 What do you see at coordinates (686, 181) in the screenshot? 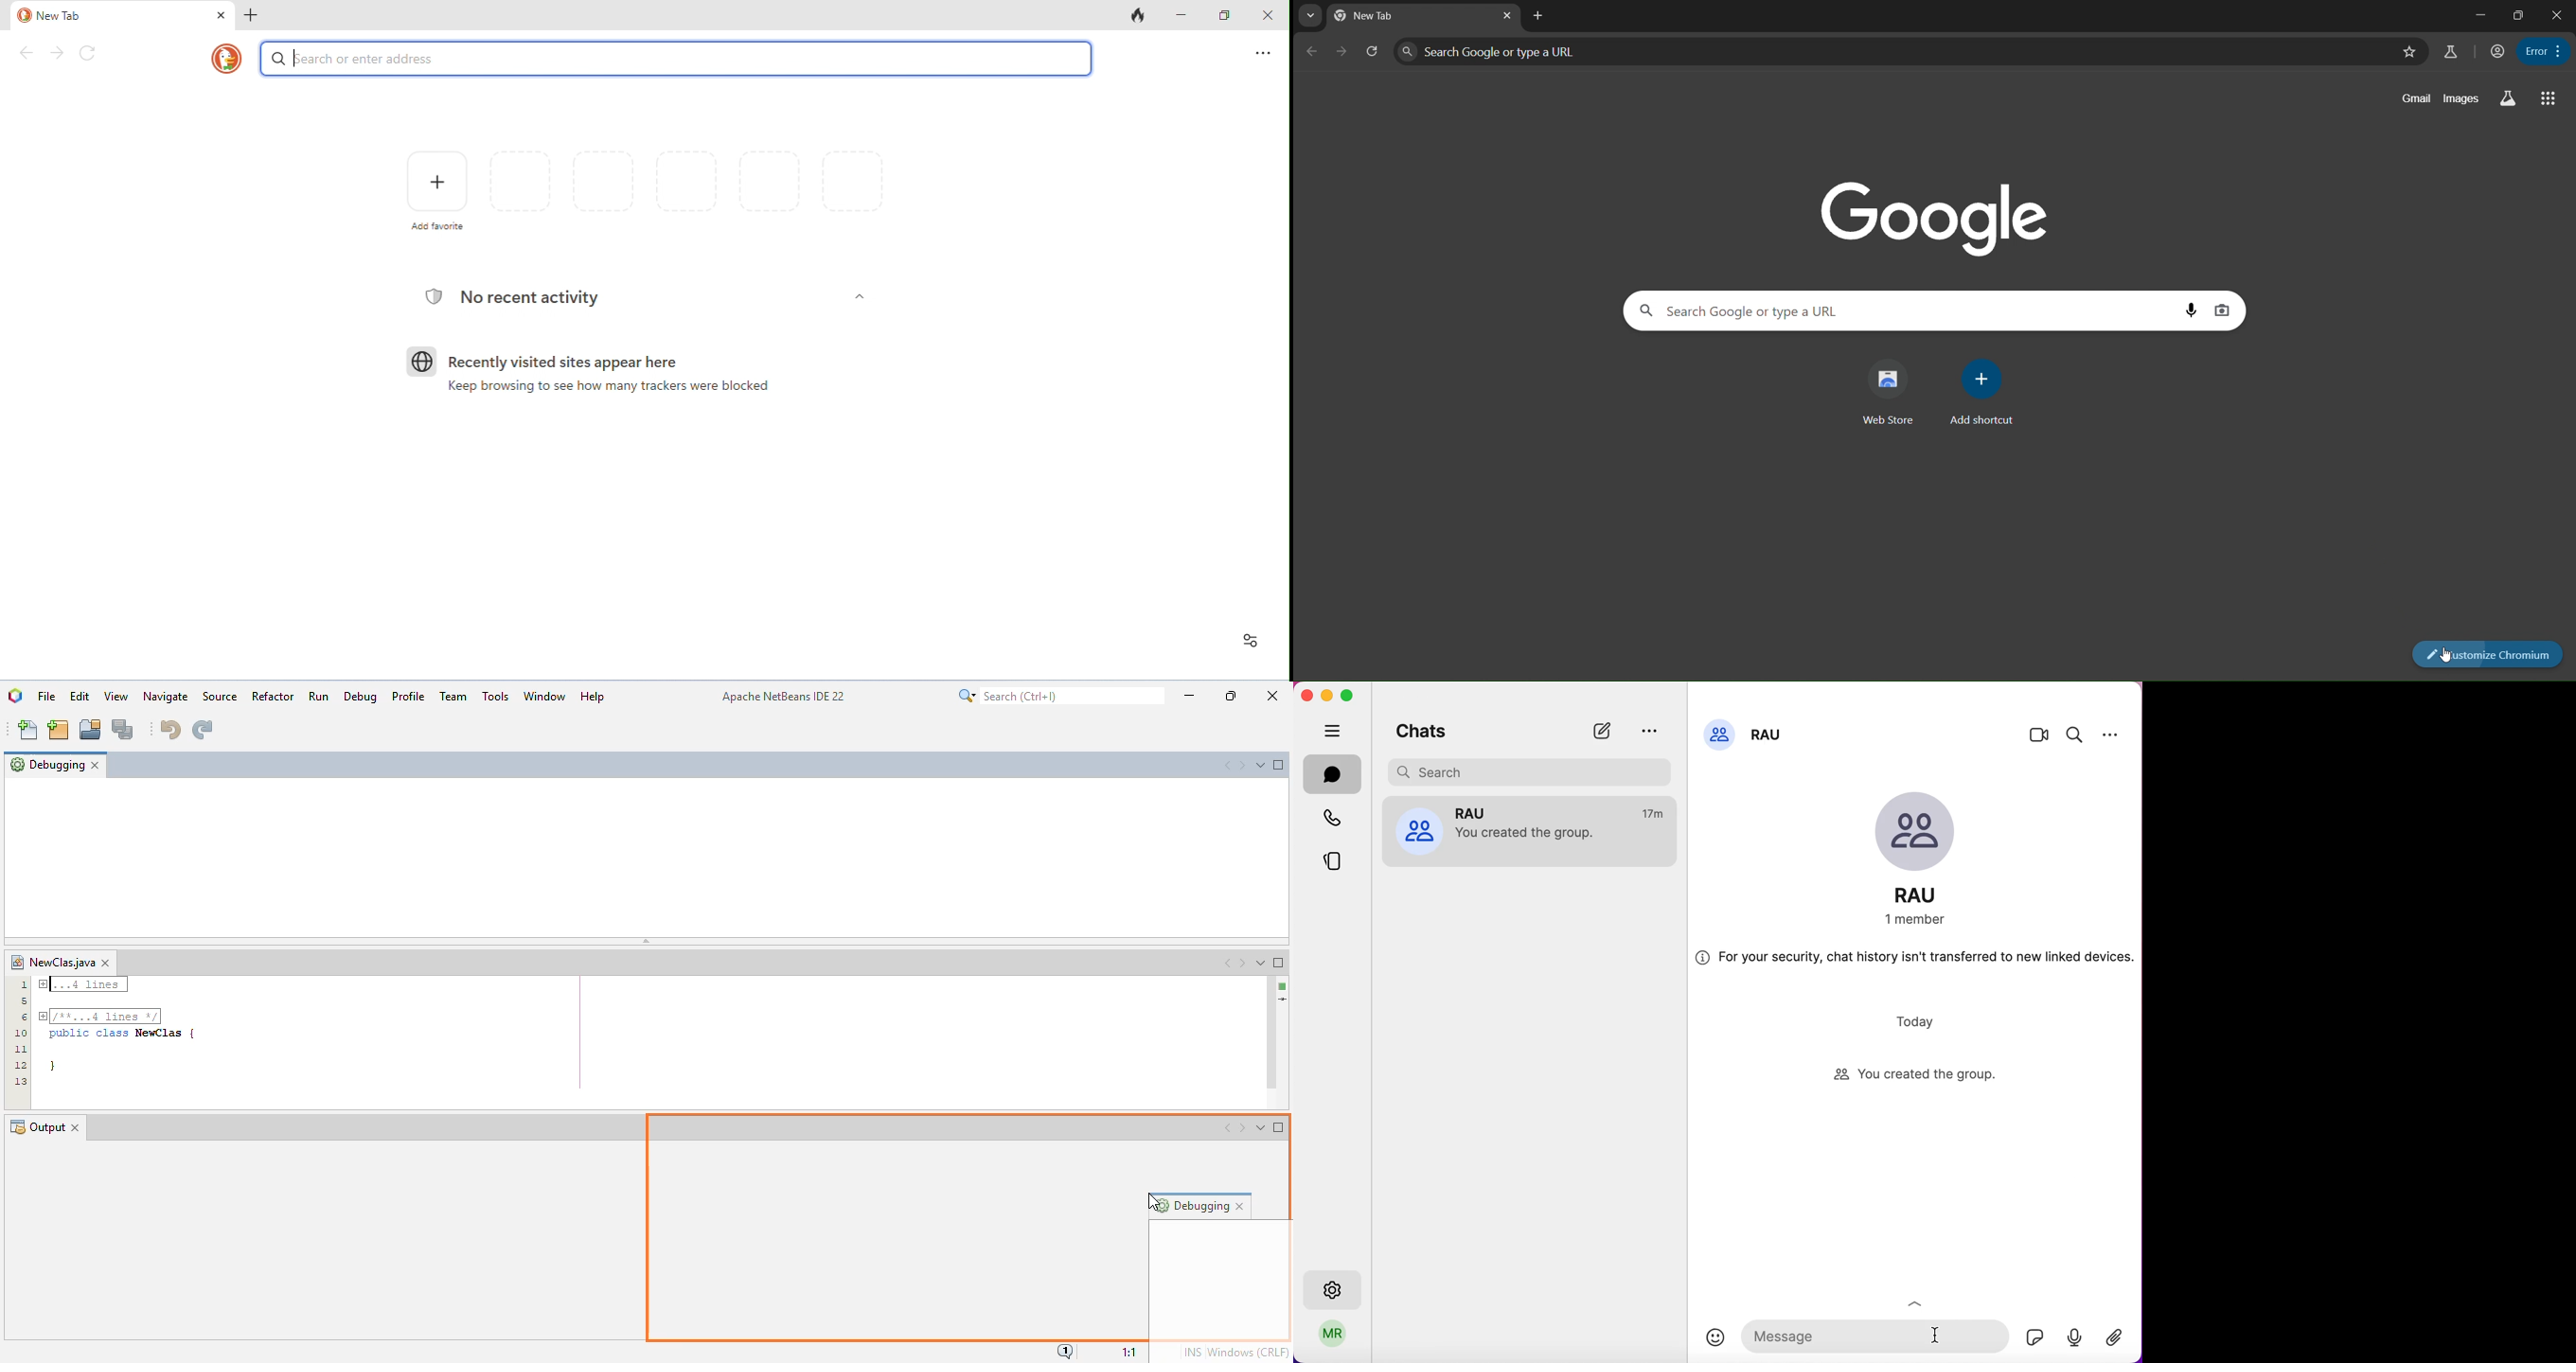
I see `favorites and recently visited pages` at bounding box center [686, 181].